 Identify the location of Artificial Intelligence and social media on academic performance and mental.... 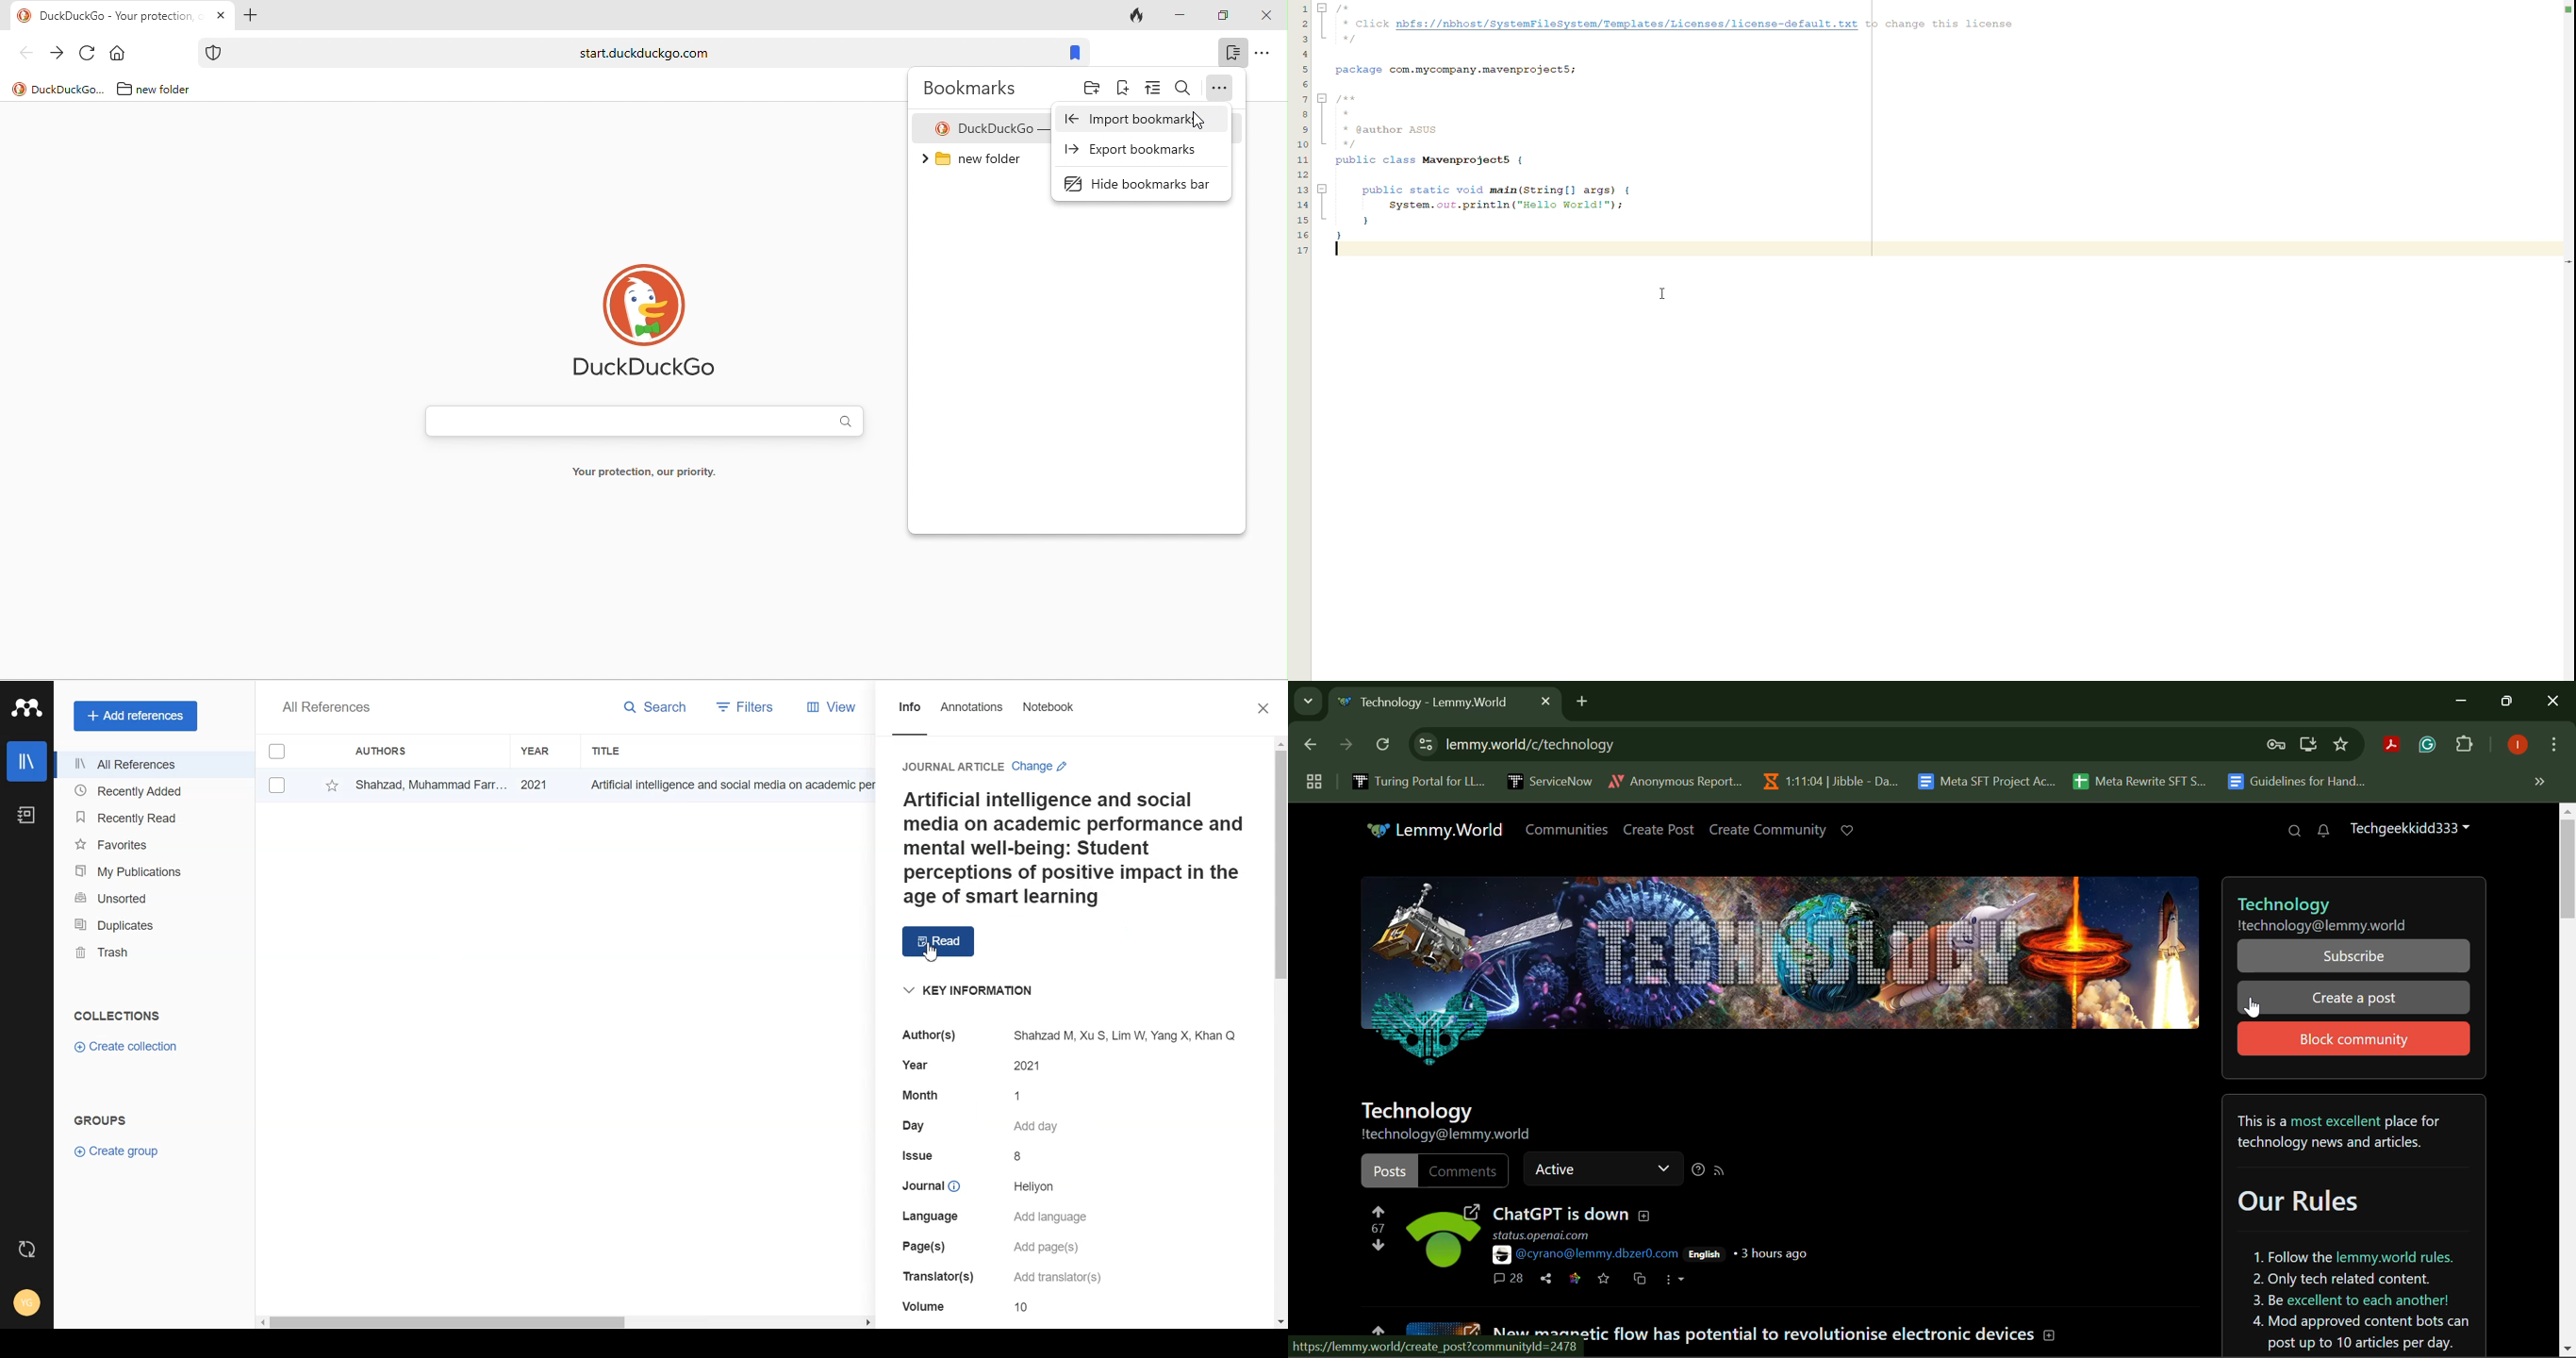
(737, 785).